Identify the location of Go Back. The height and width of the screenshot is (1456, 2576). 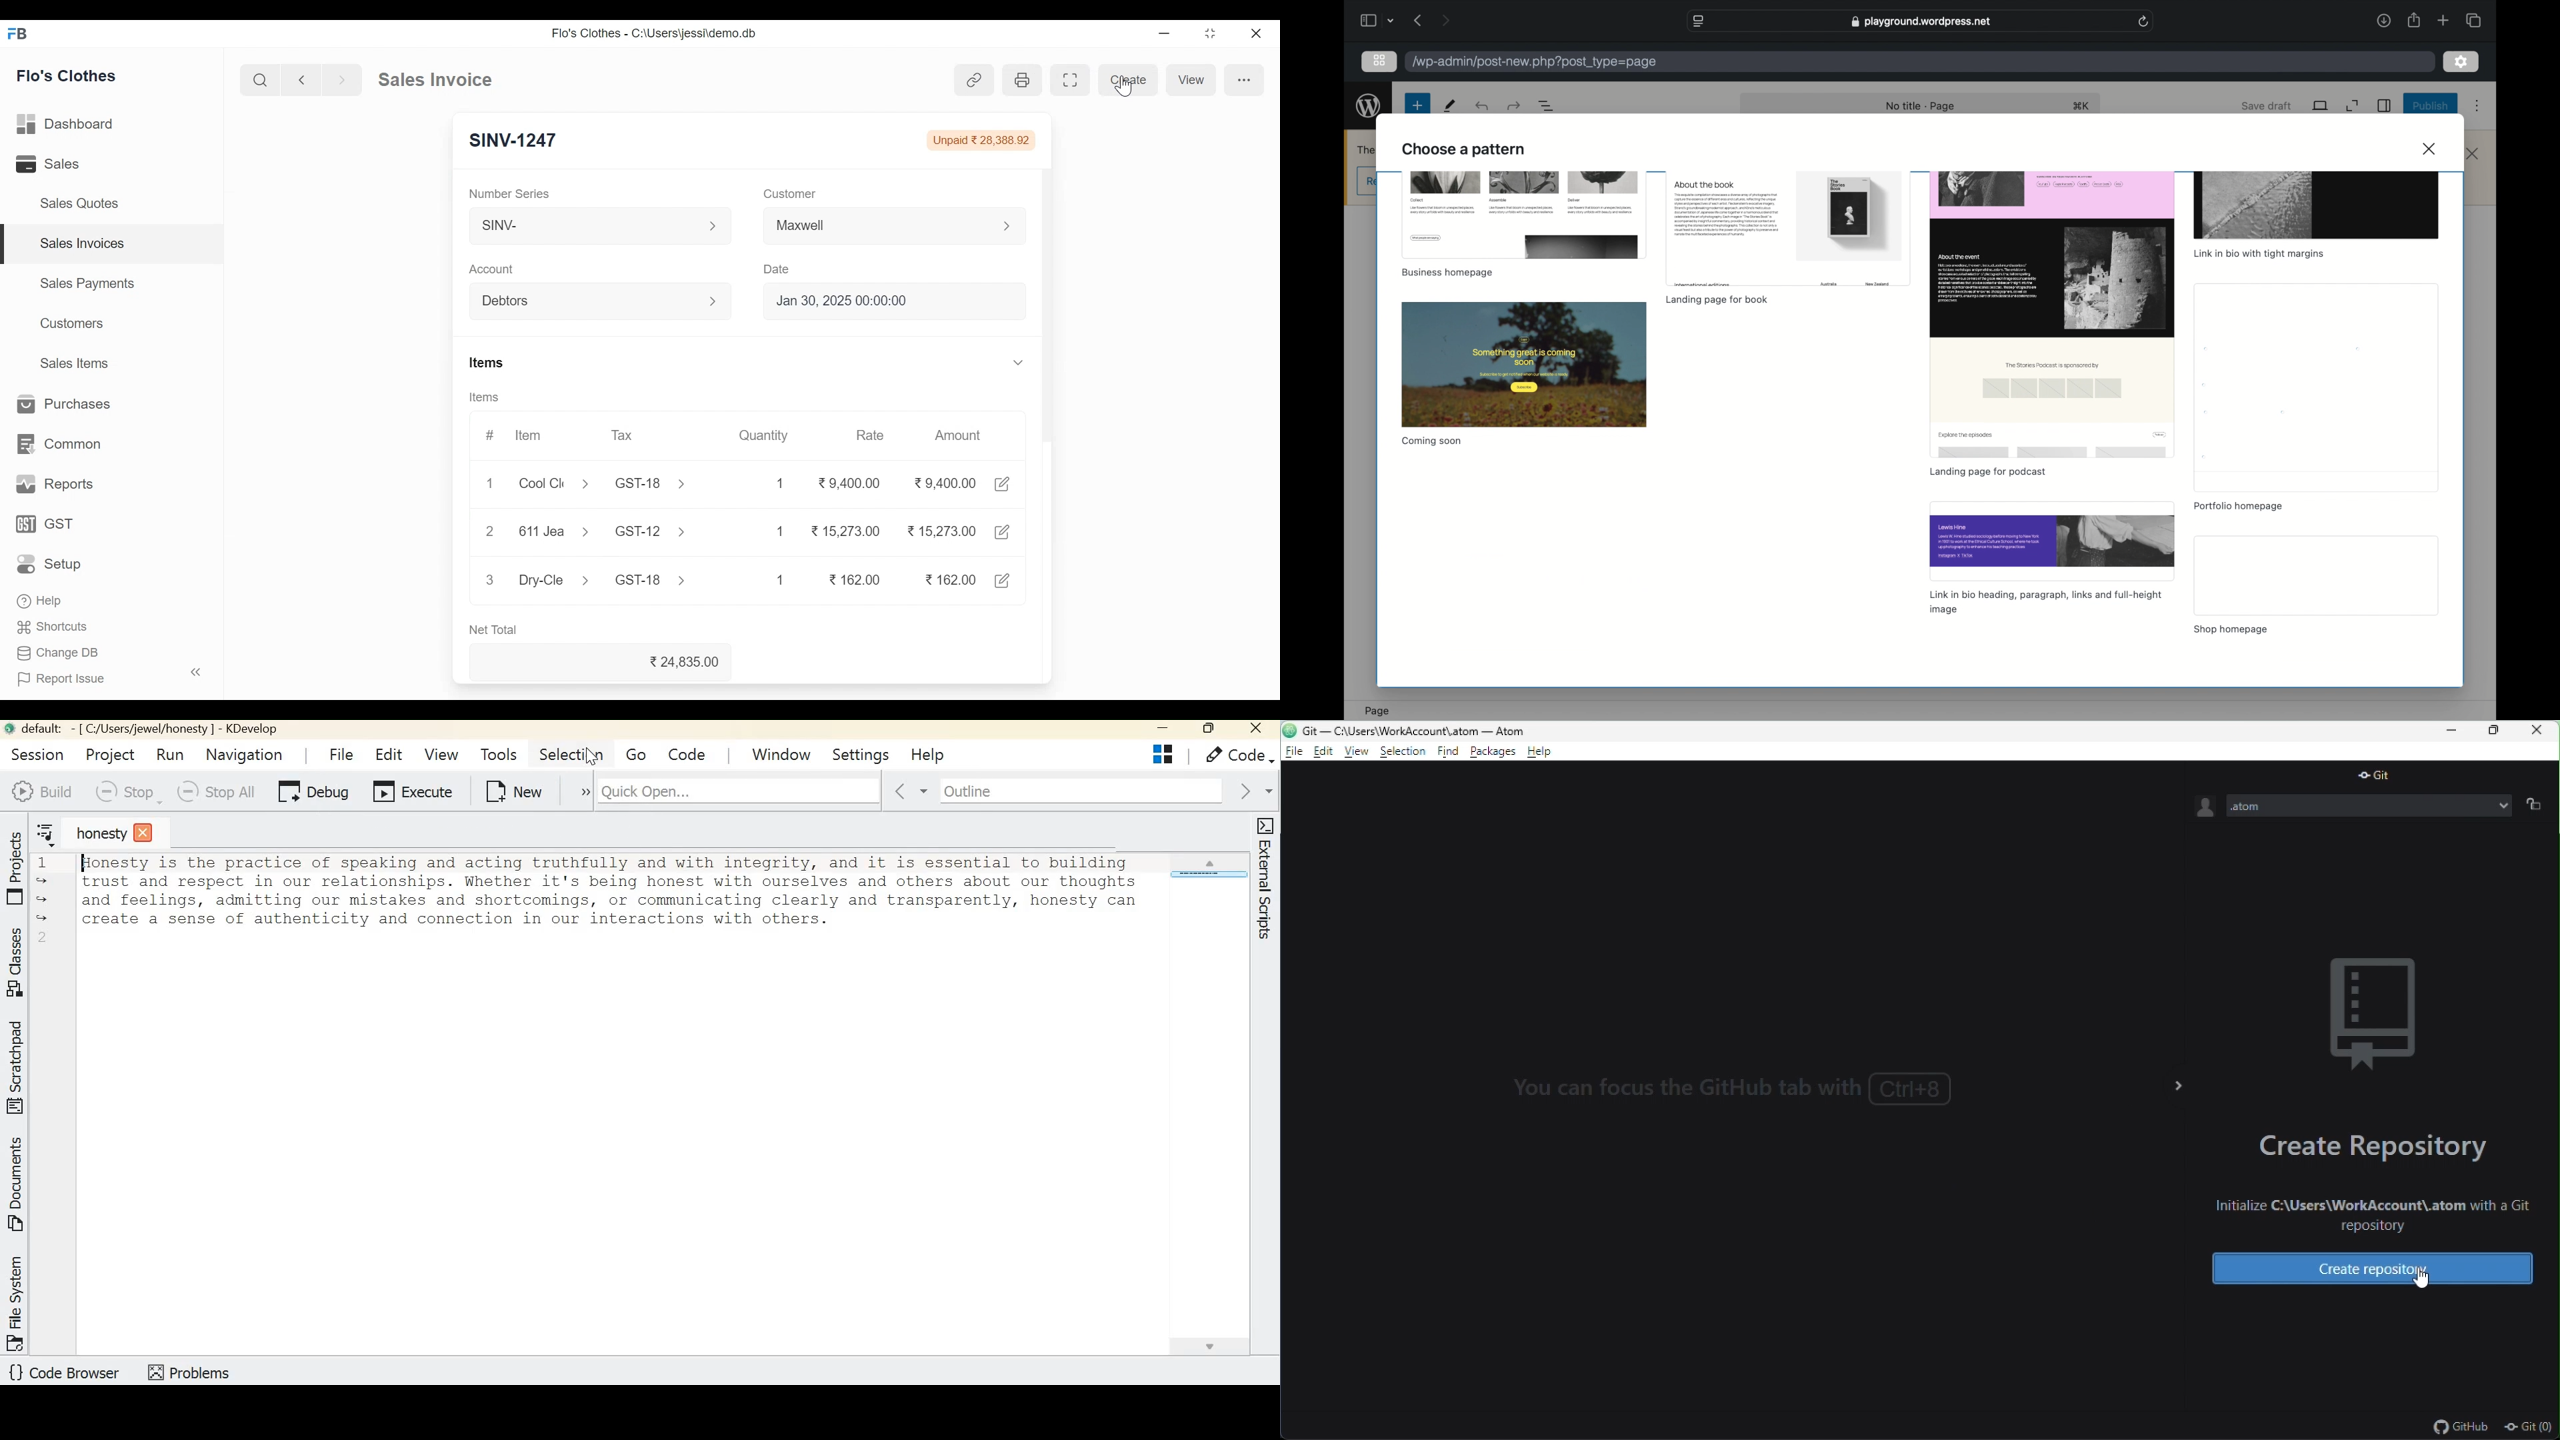
(301, 80).